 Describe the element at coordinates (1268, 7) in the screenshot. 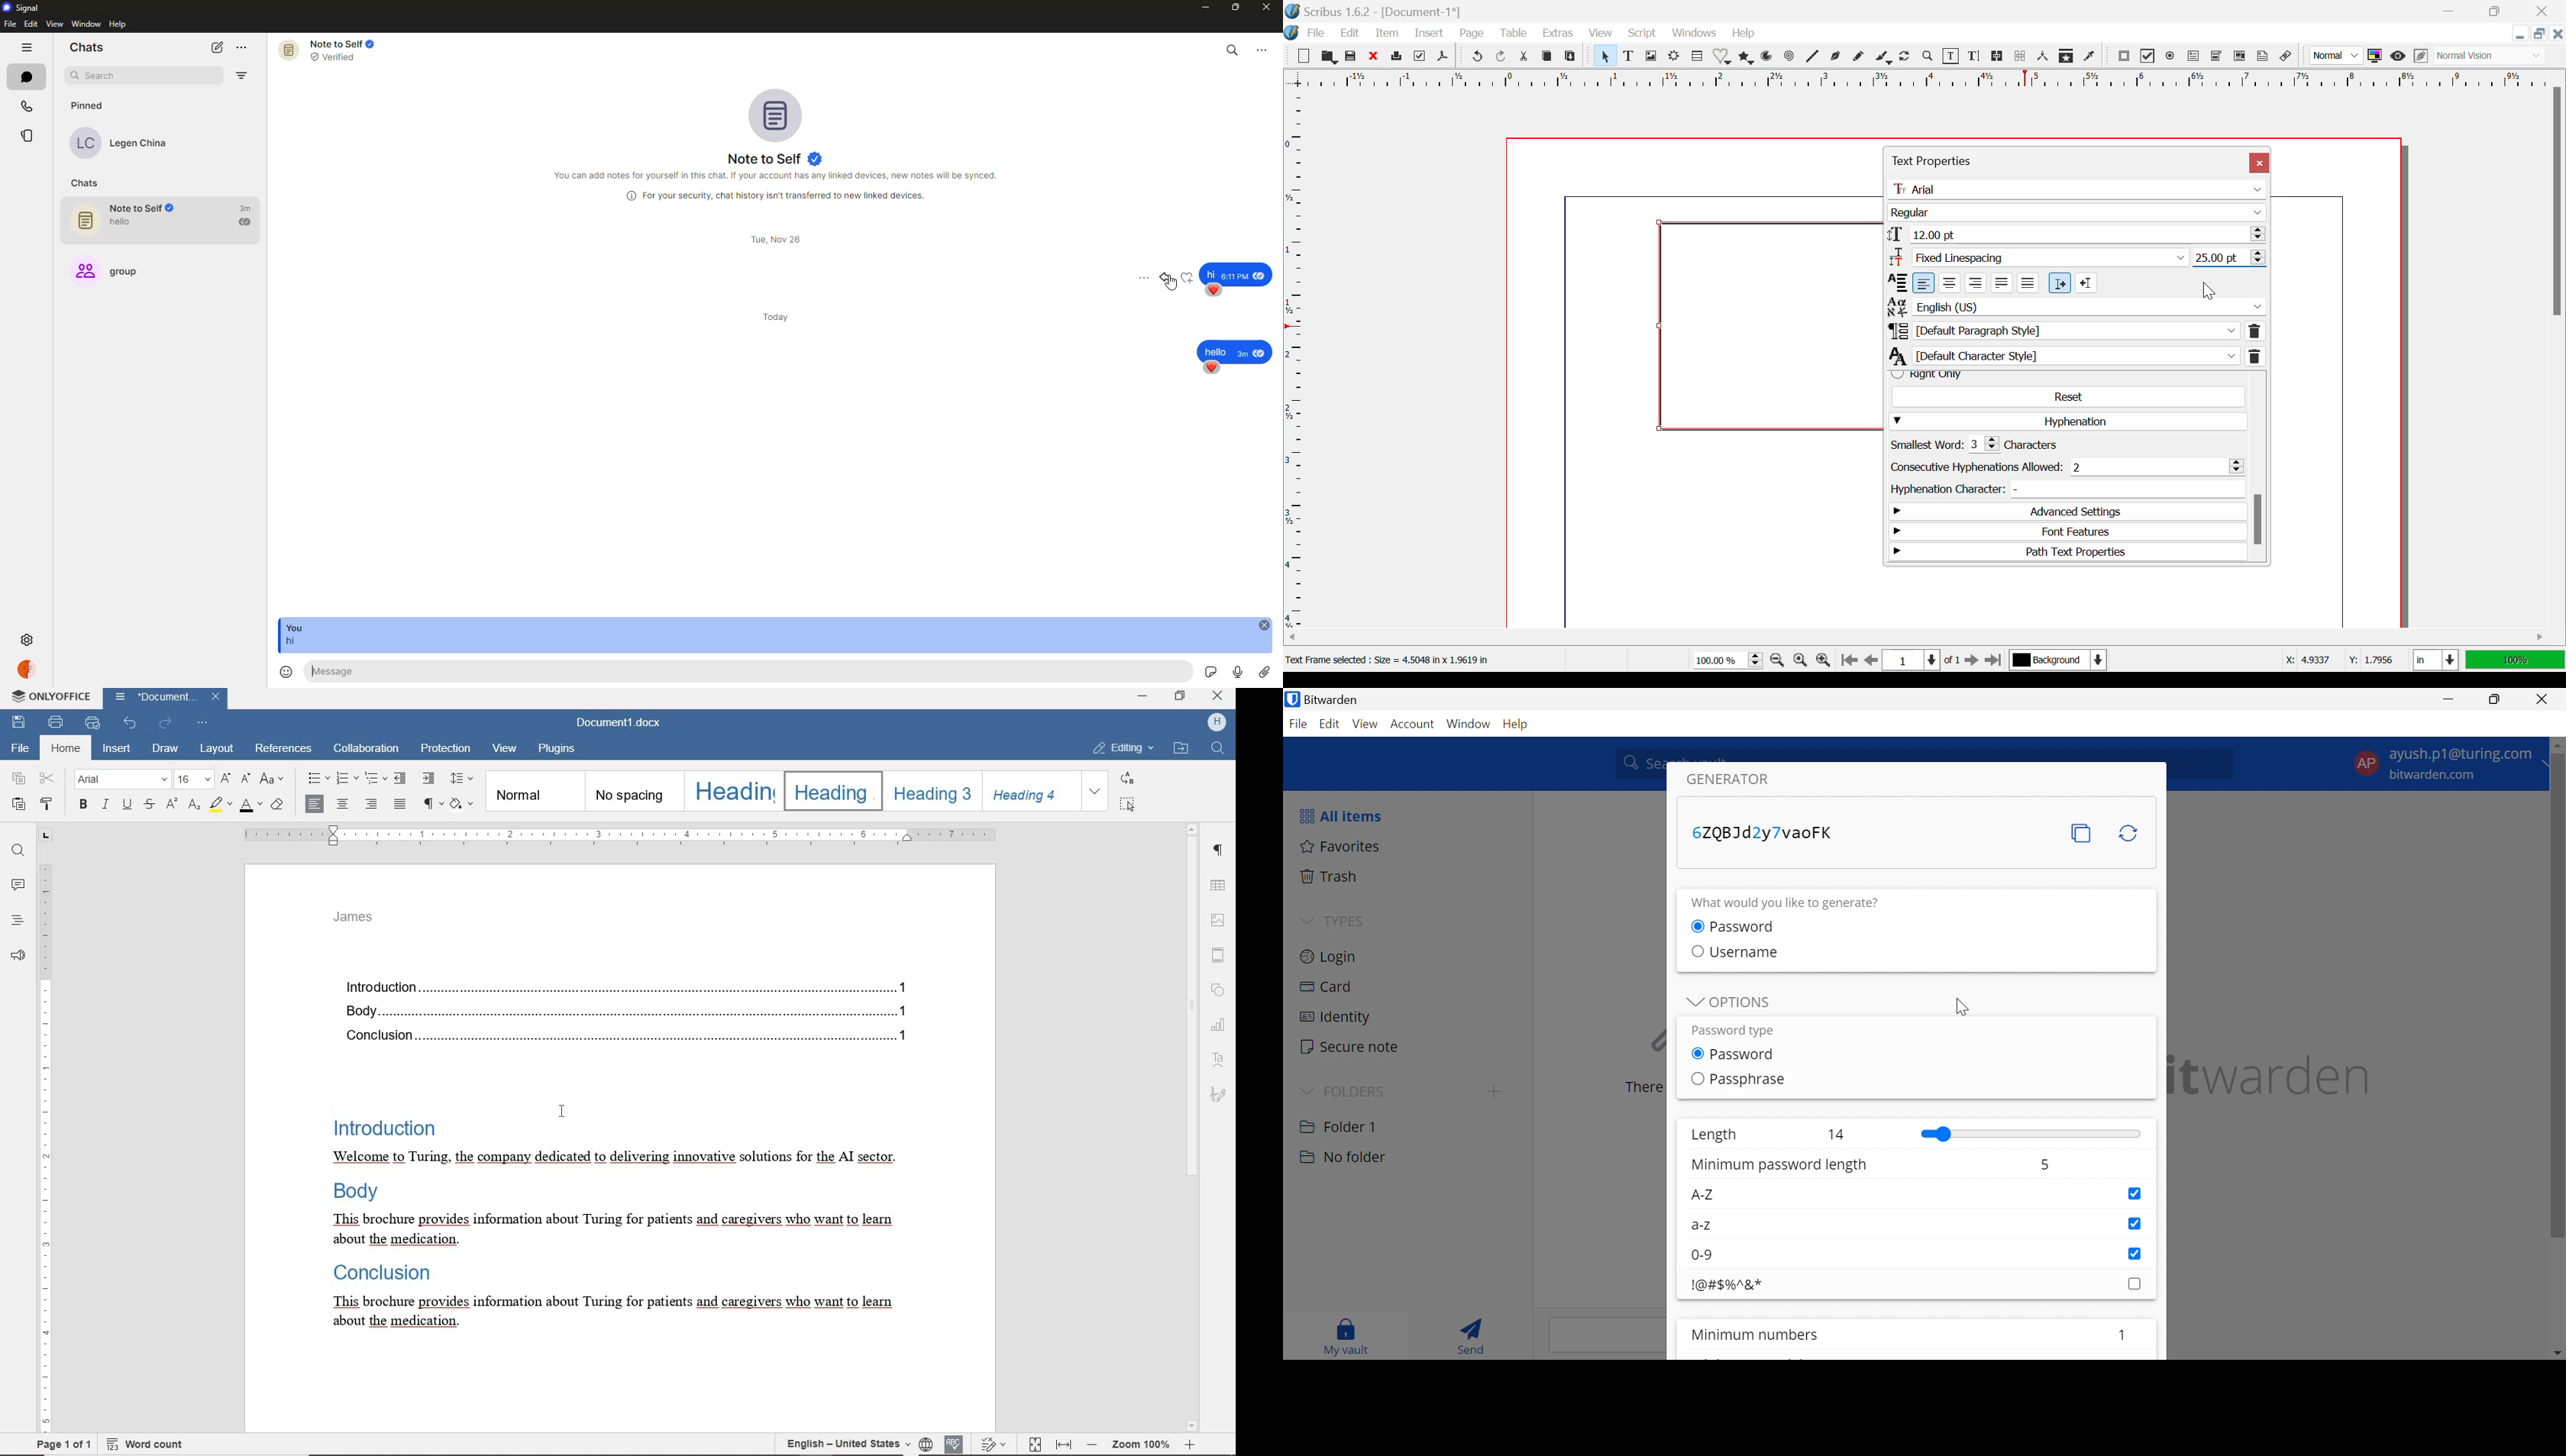

I see `close` at that location.